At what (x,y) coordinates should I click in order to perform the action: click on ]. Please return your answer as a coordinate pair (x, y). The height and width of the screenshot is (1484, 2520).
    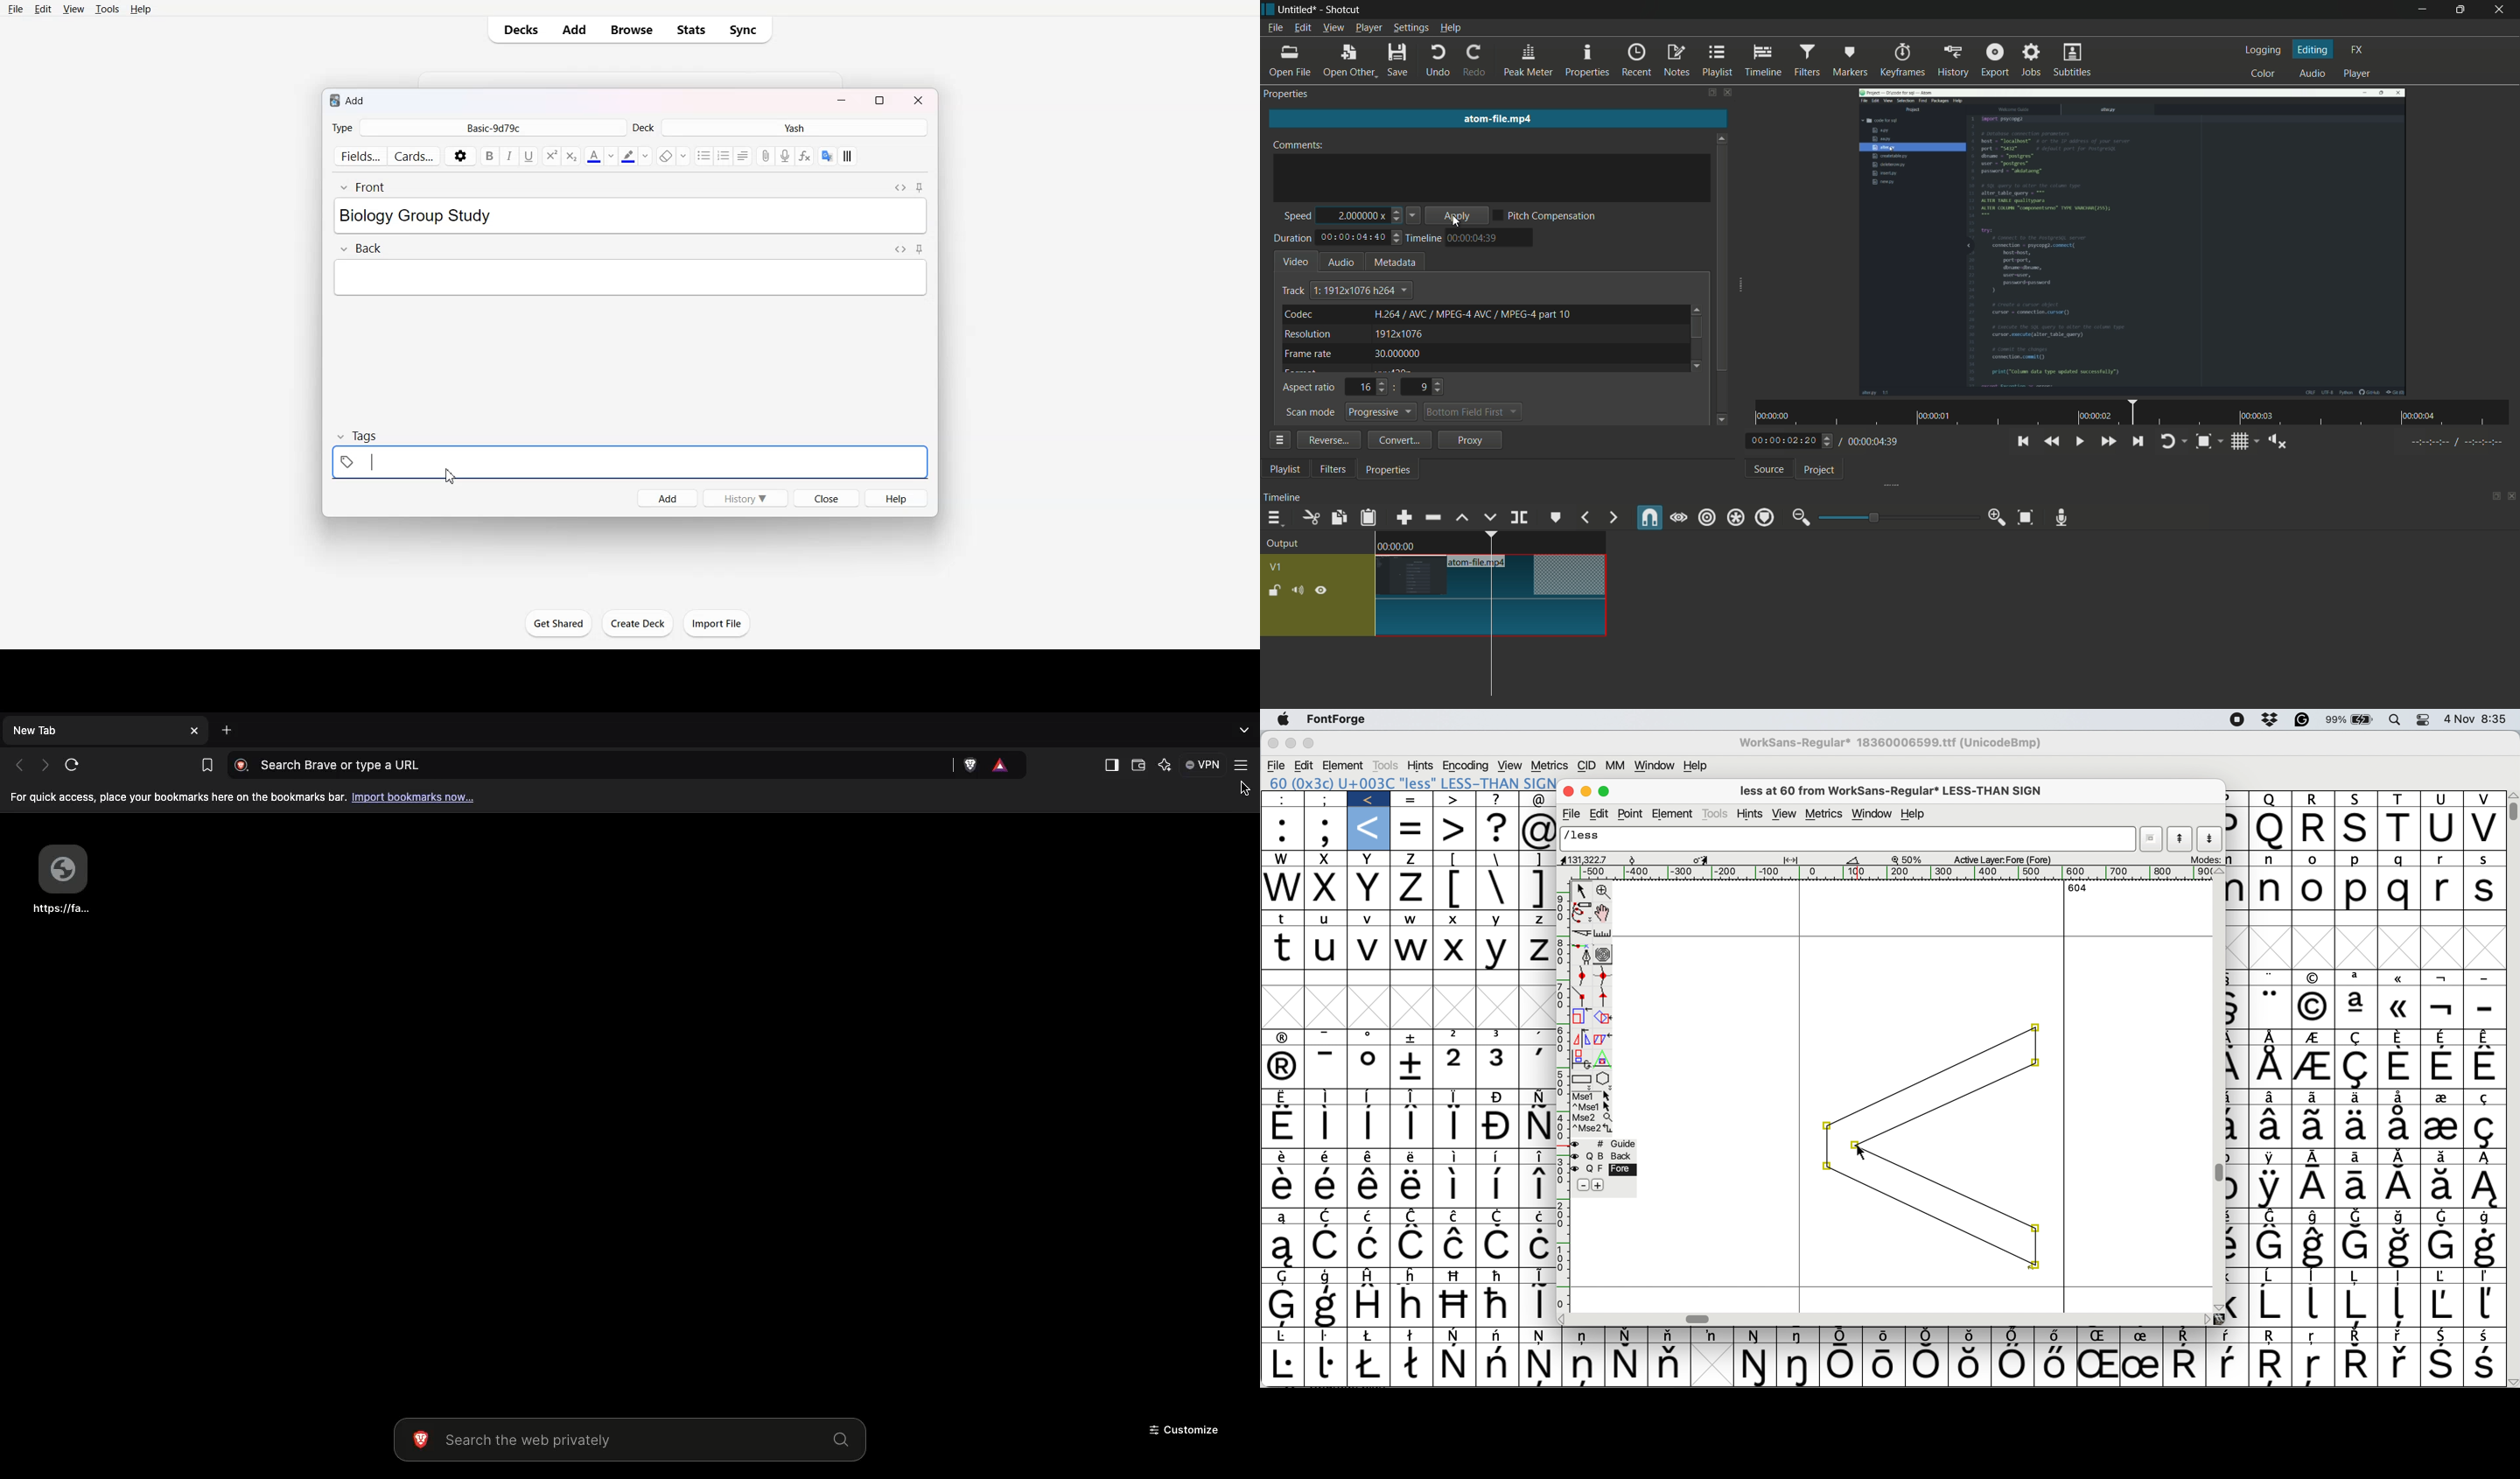
    Looking at the image, I should click on (1535, 887).